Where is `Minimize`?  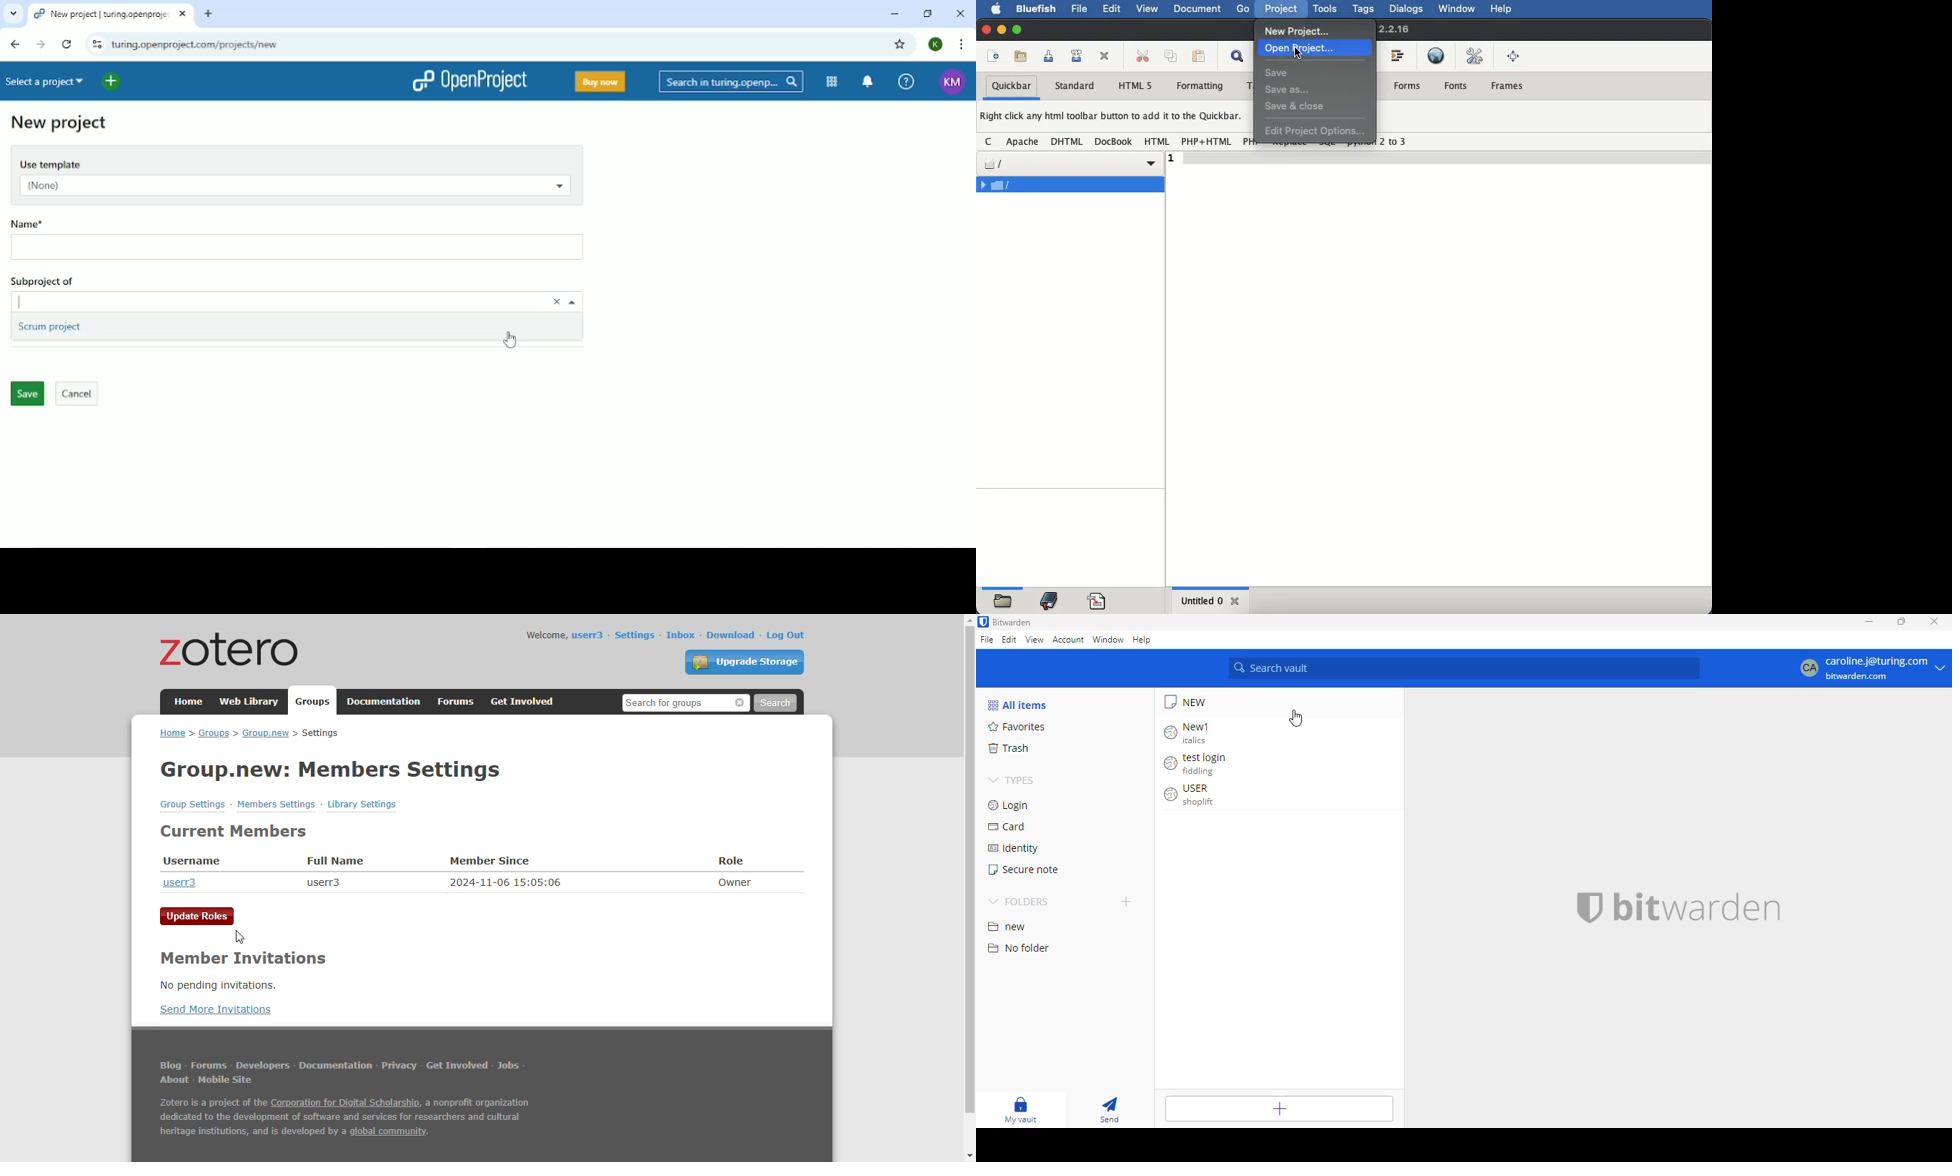 Minimize is located at coordinates (895, 15).